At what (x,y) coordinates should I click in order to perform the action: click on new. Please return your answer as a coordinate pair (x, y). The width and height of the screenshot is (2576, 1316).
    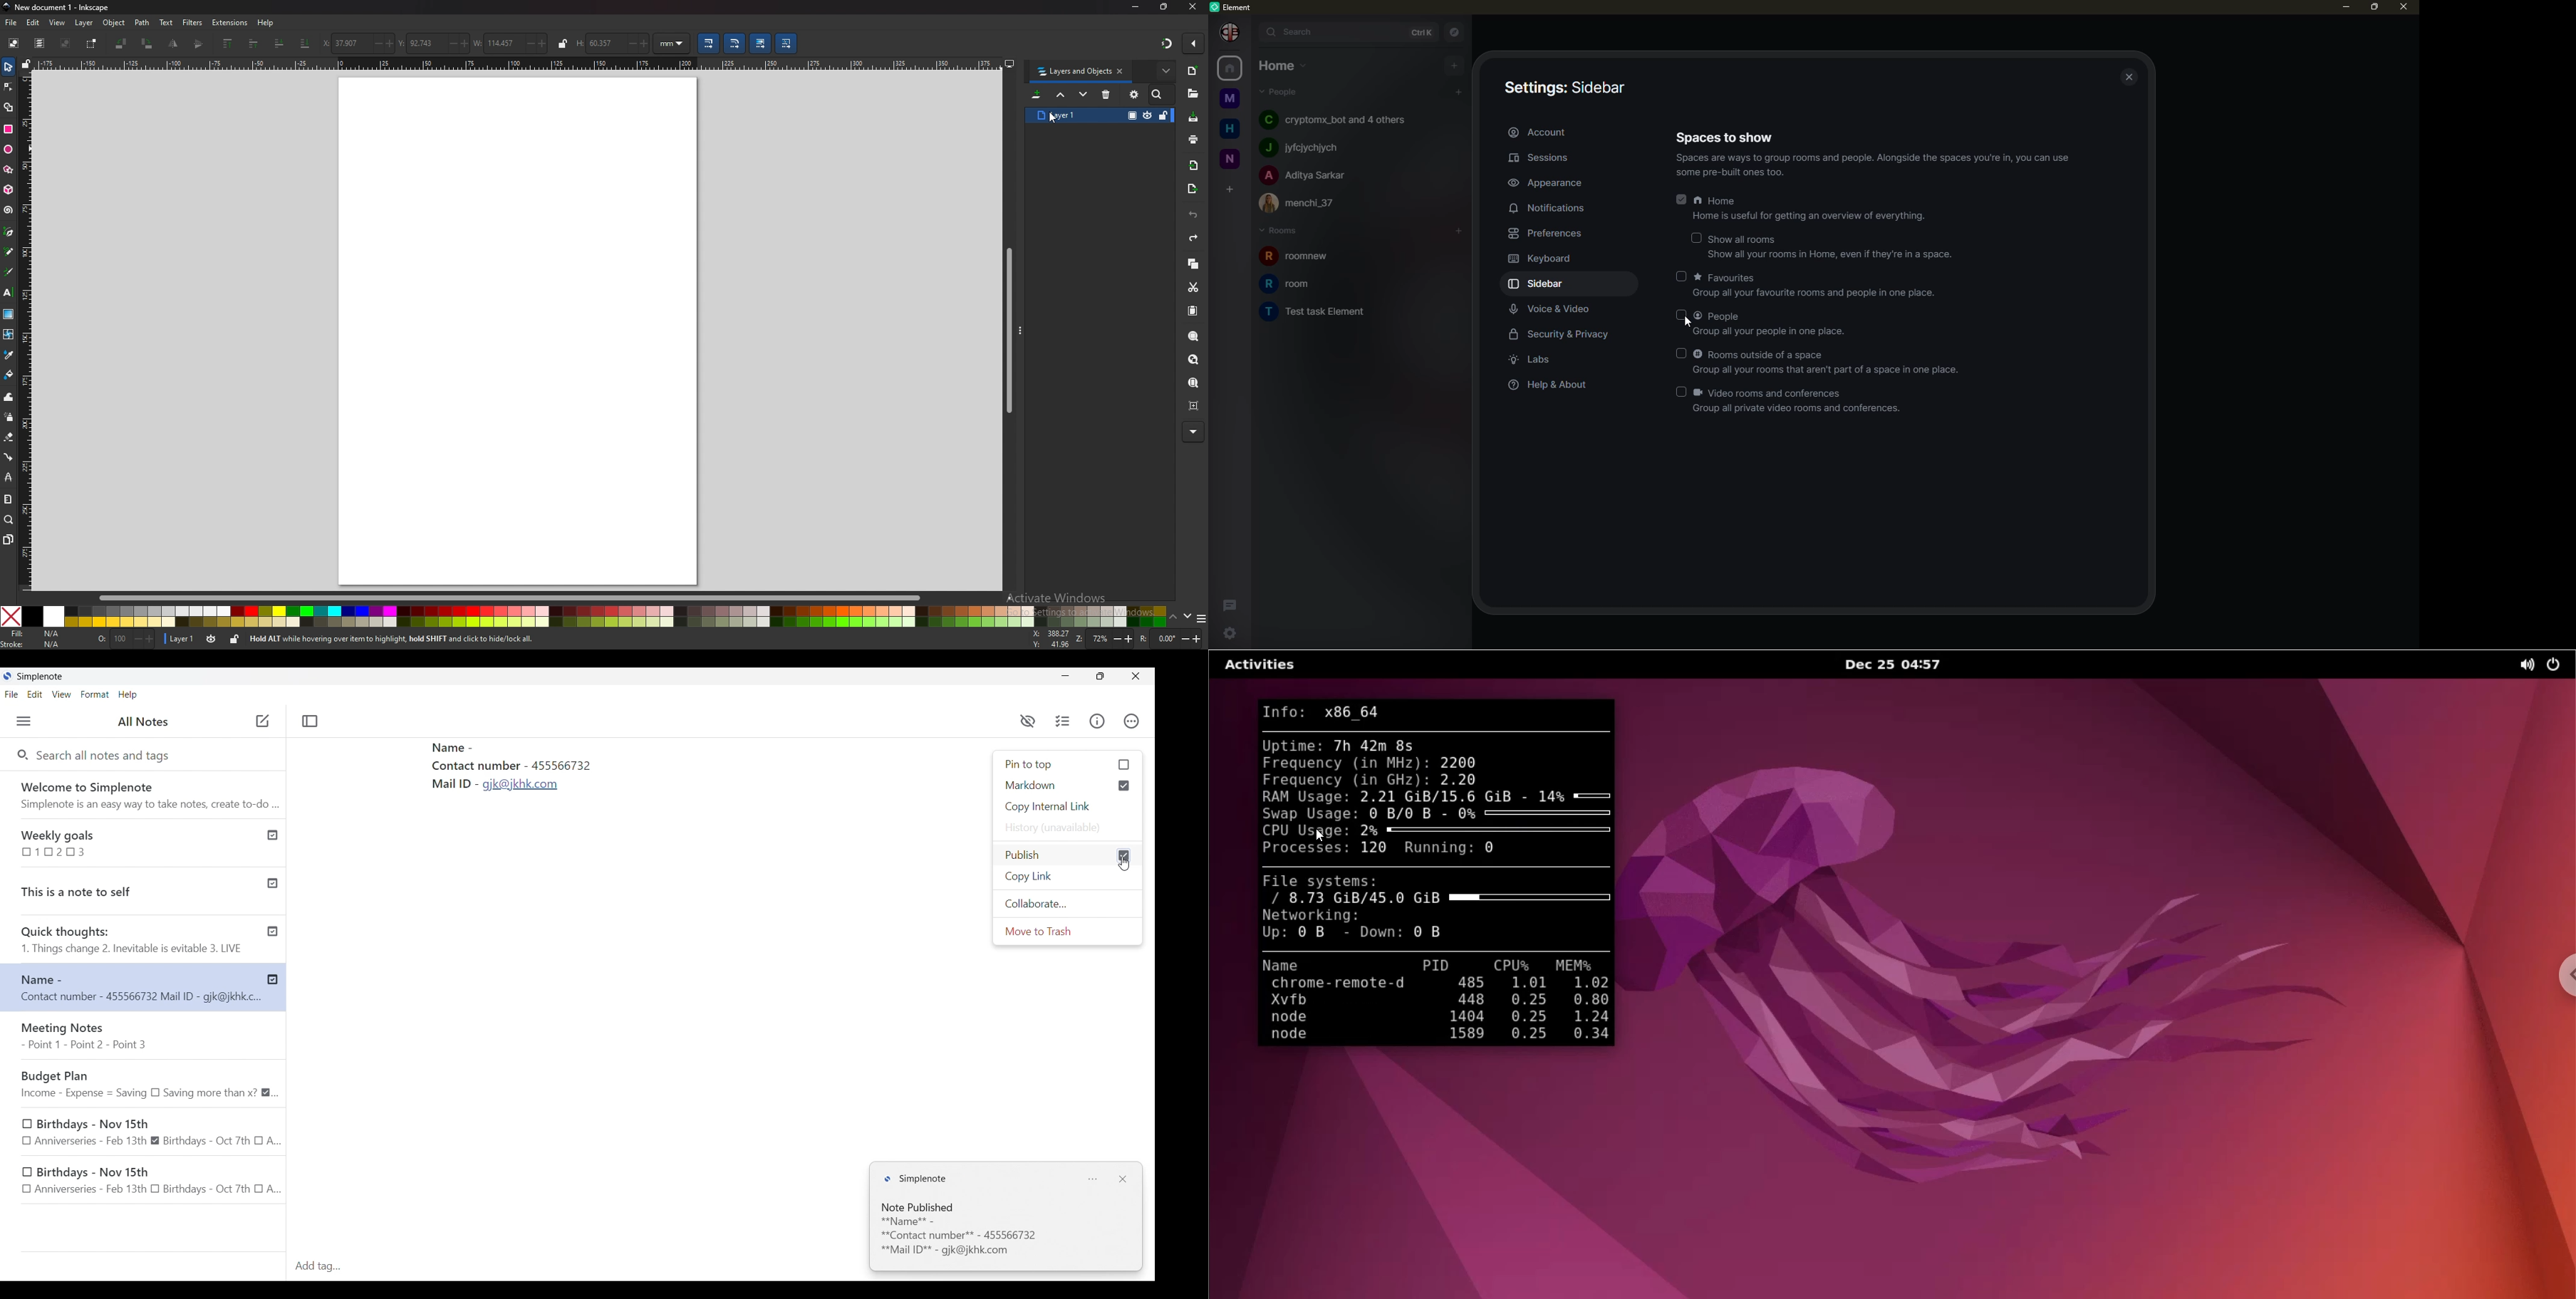
    Looking at the image, I should click on (1228, 156).